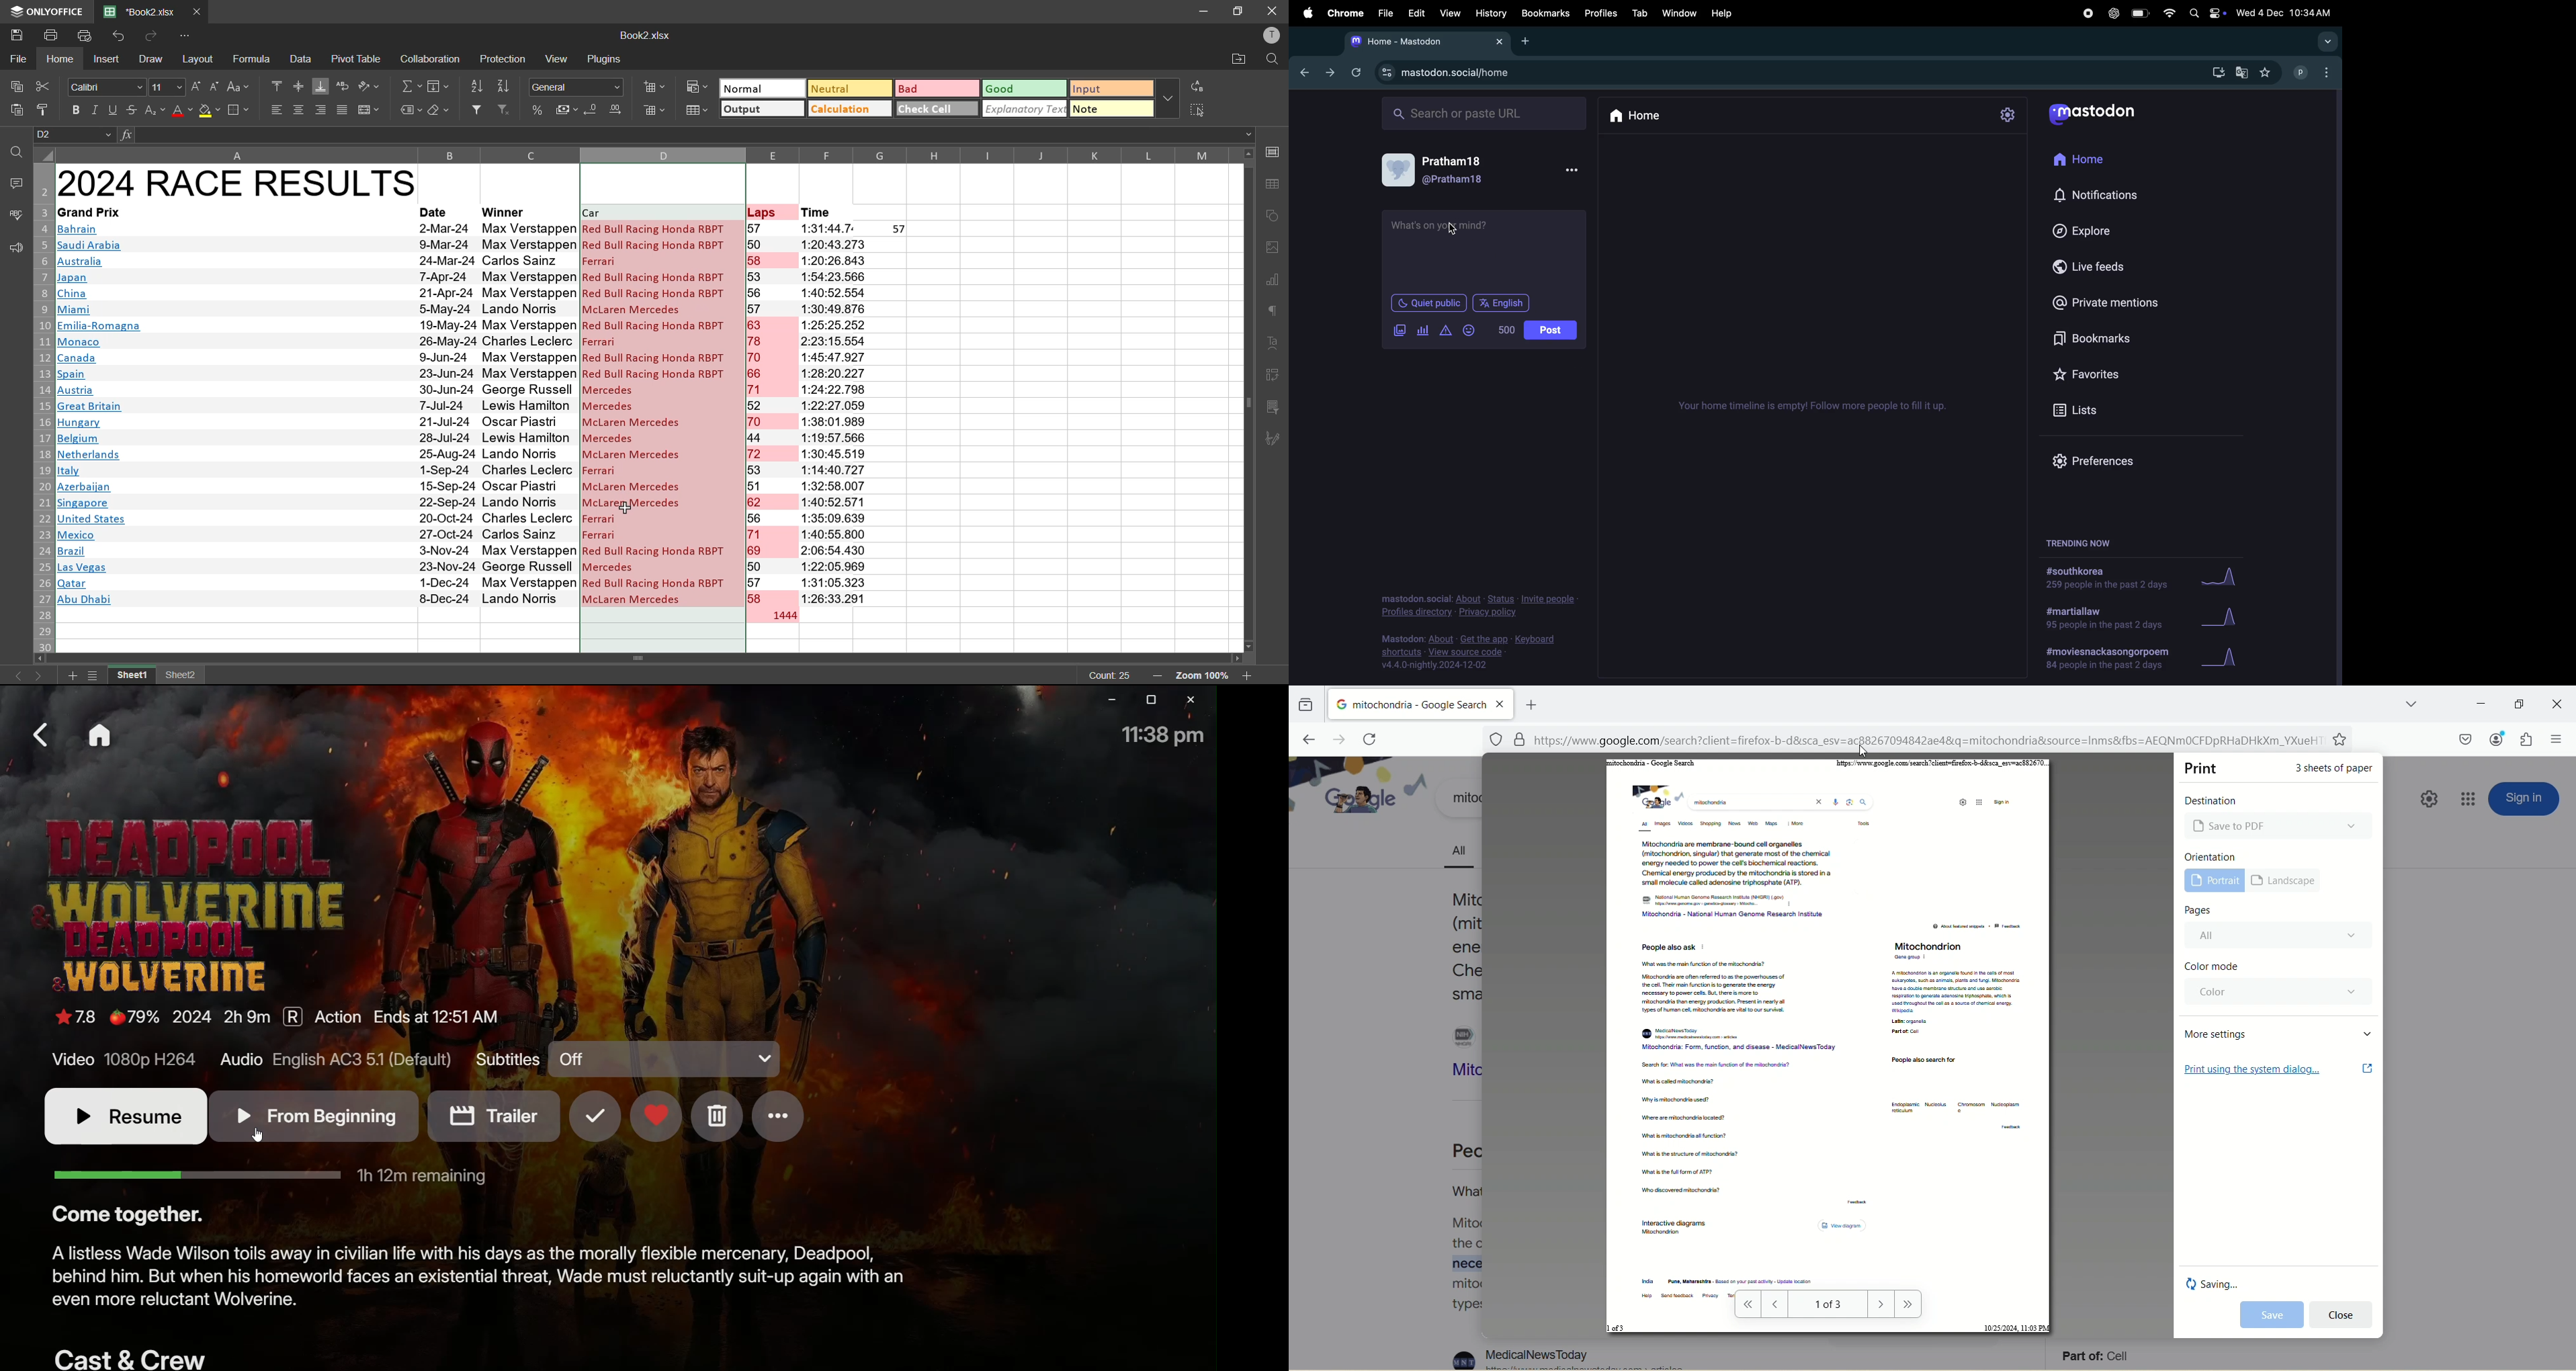 This screenshot has width=2576, height=1372. What do you see at coordinates (1496, 739) in the screenshot?
I see `site information` at bounding box center [1496, 739].